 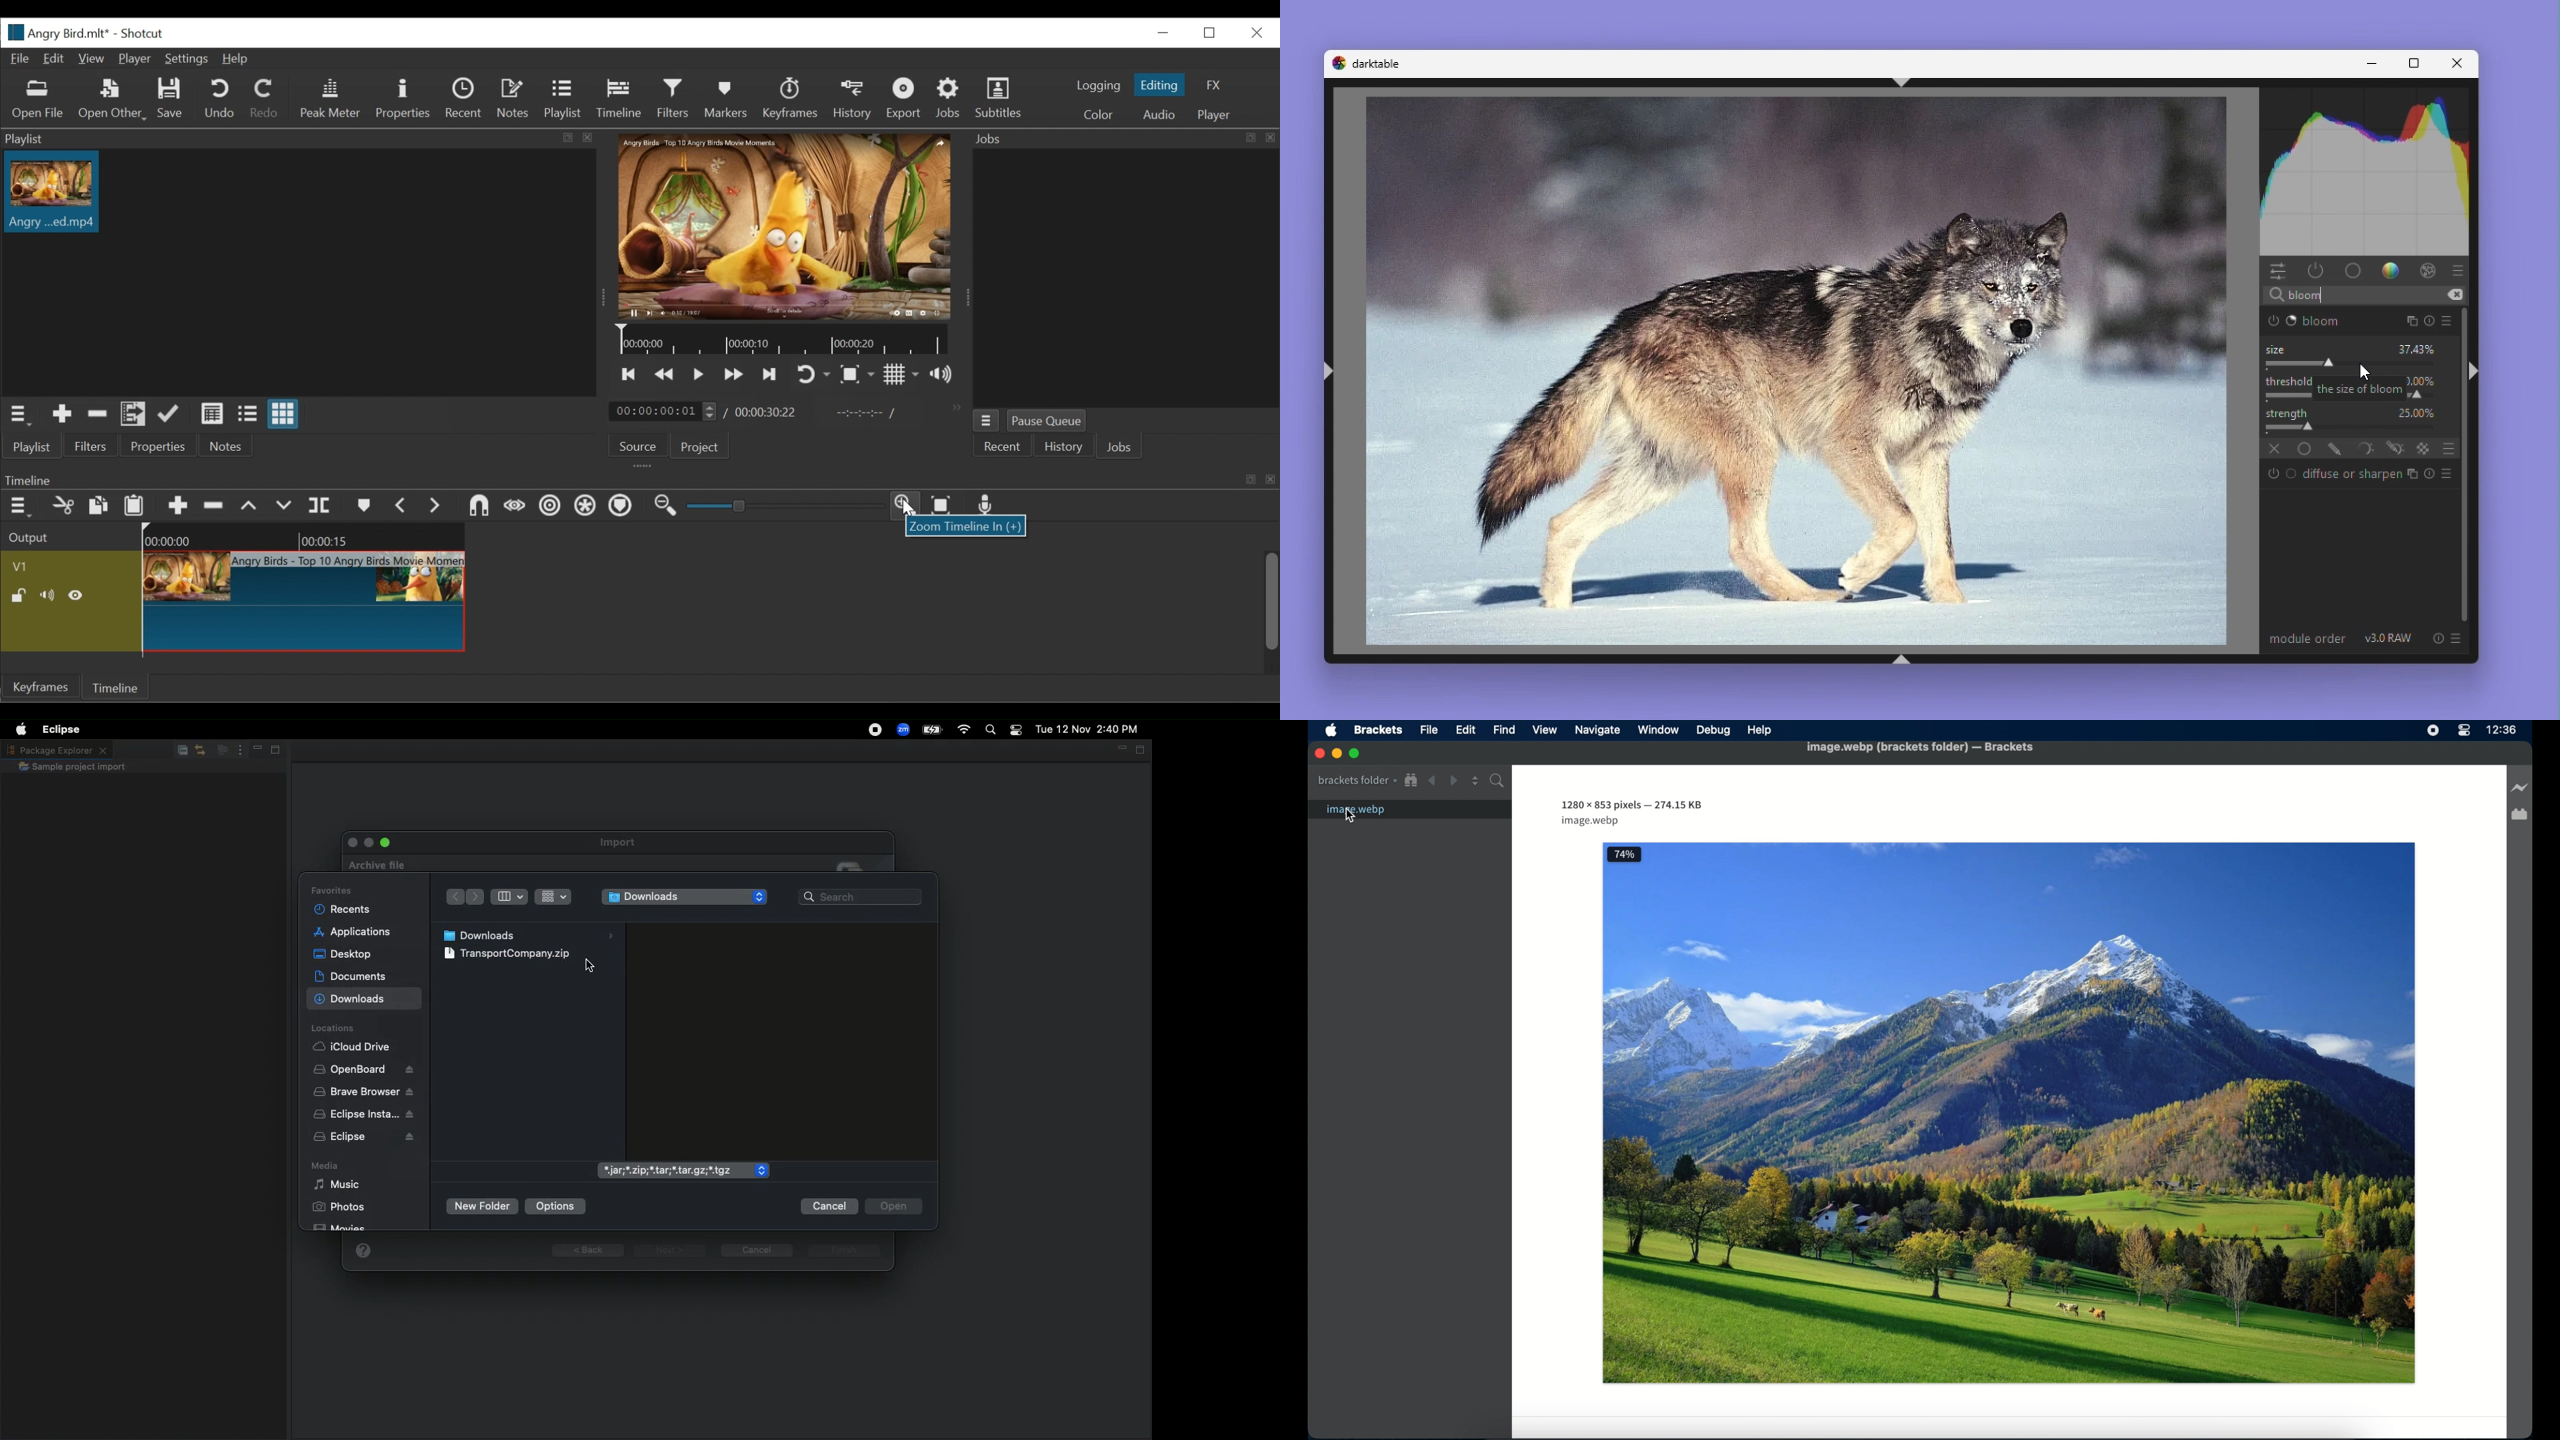 What do you see at coordinates (1163, 33) in the screenshot?
I see `minimize` at bounding box center [1163, 33].